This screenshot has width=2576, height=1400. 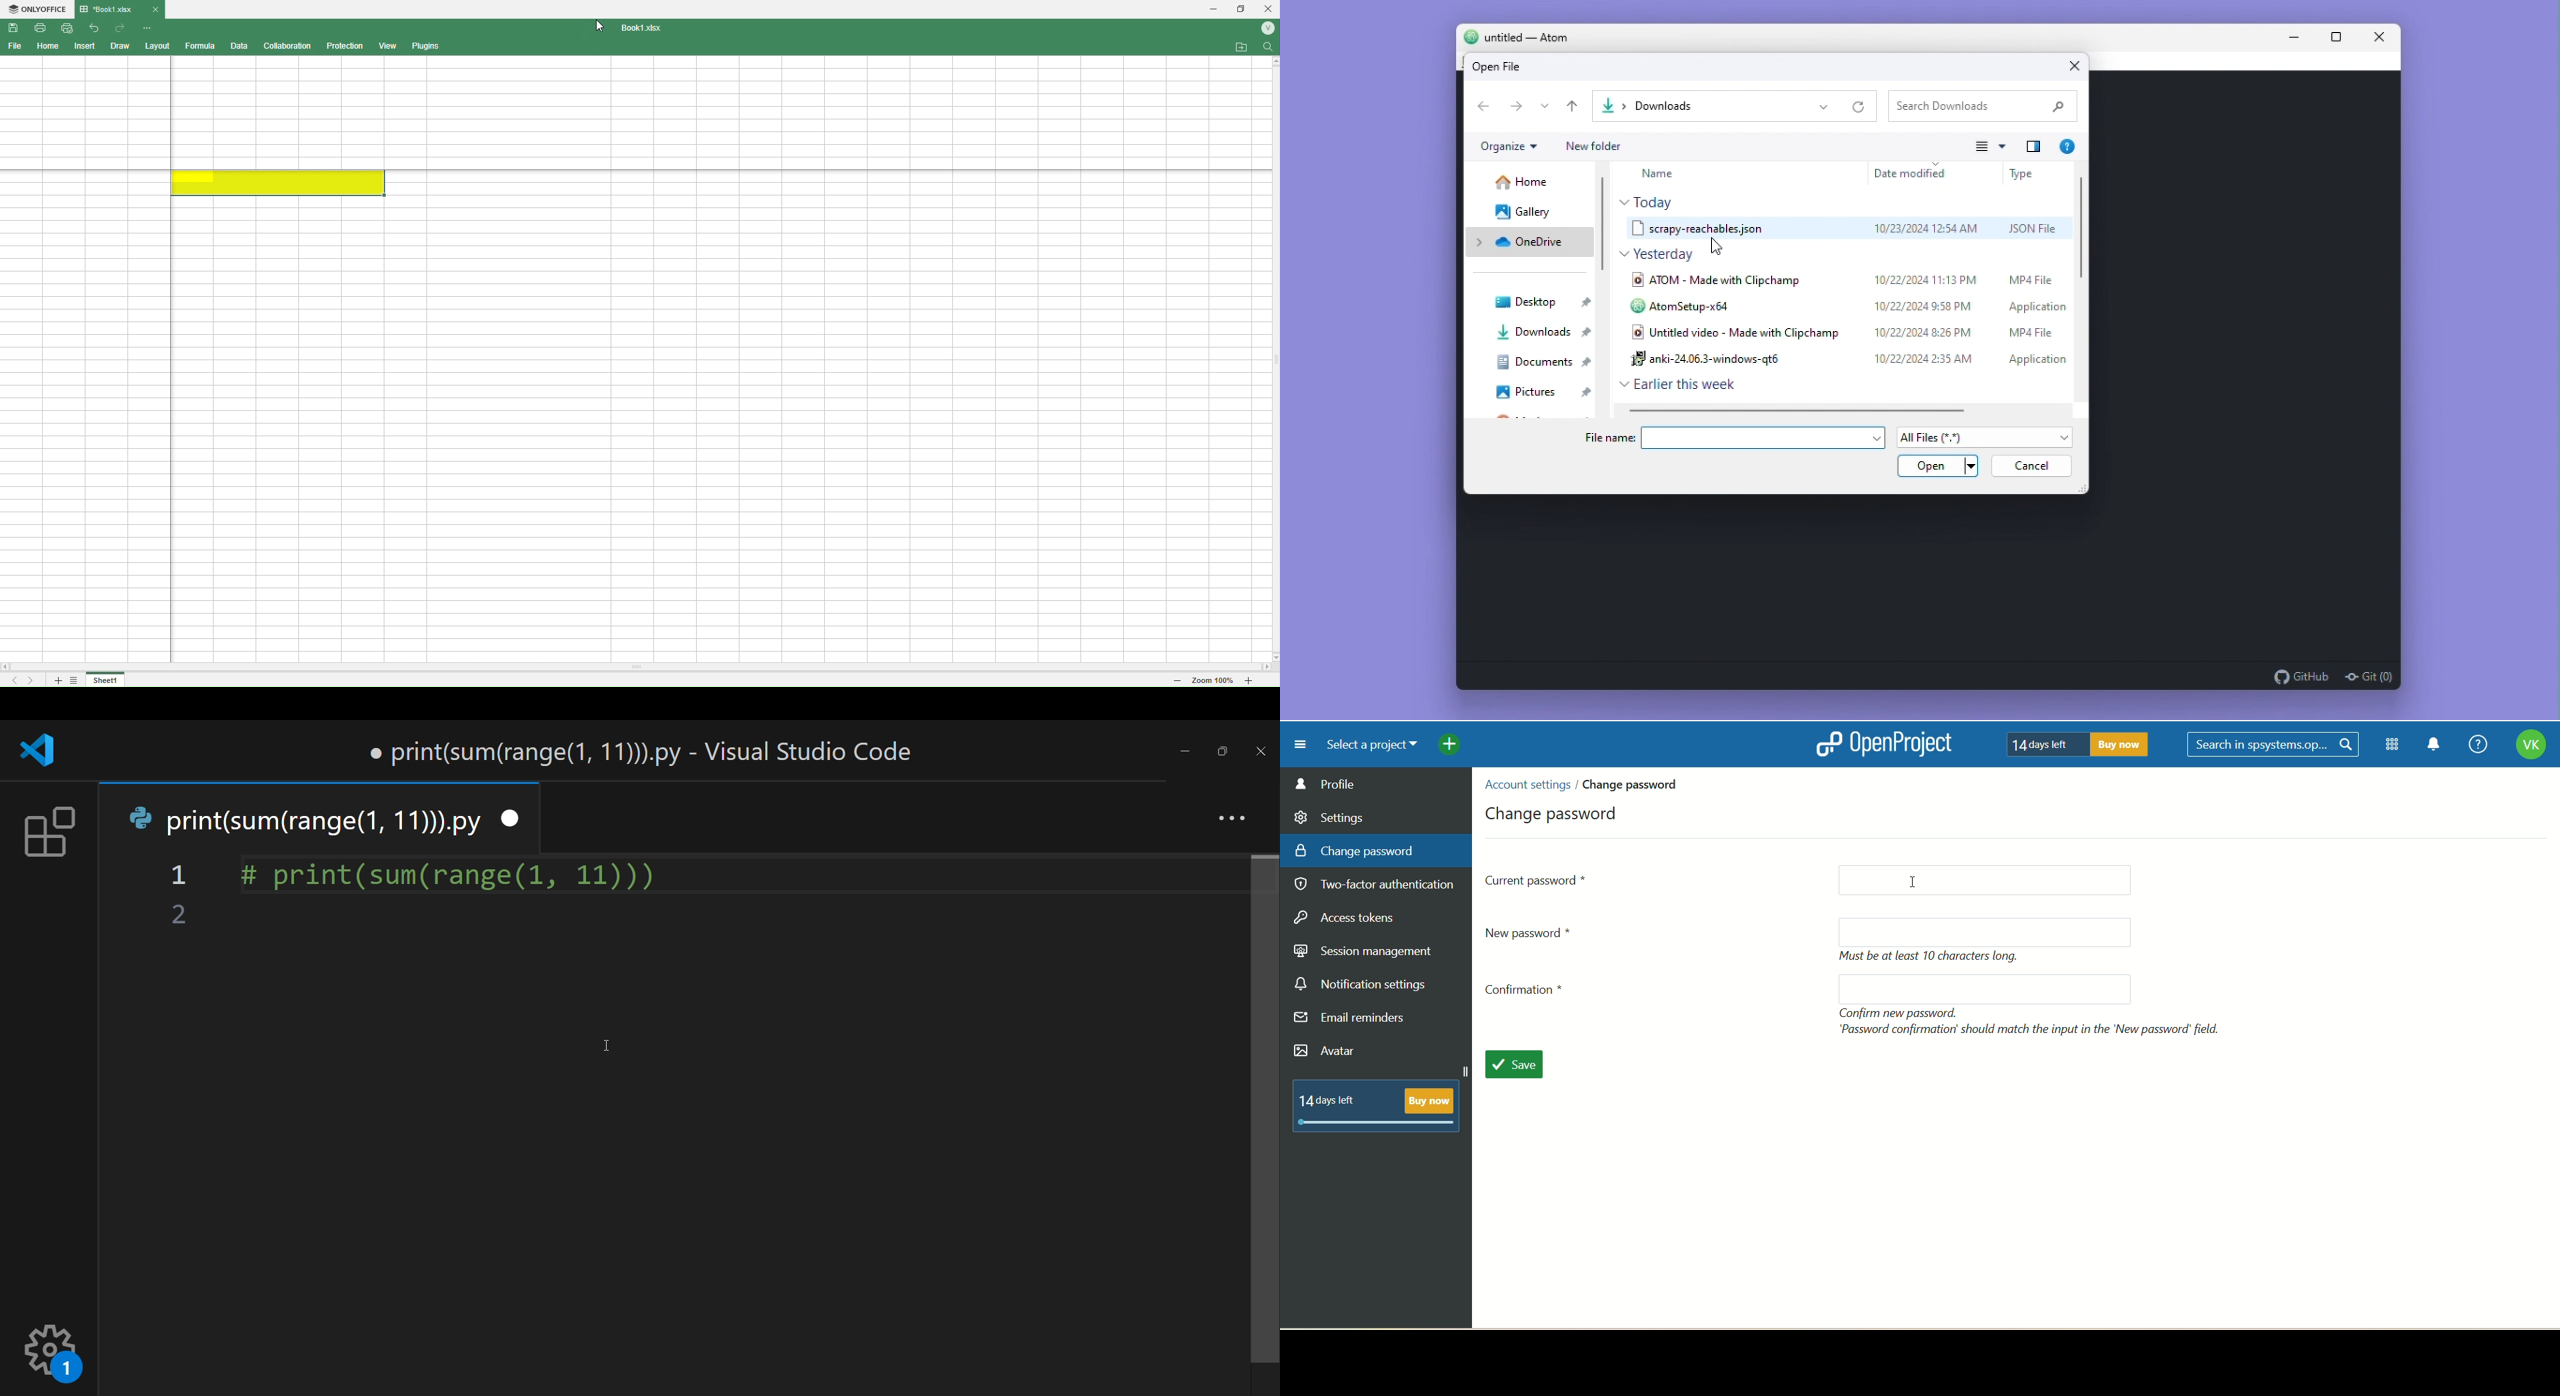 What do you see at coordinates (2083, 231) in the screenshot?
I see `Vertical scroll bar` at bounding box center [2083, 231].